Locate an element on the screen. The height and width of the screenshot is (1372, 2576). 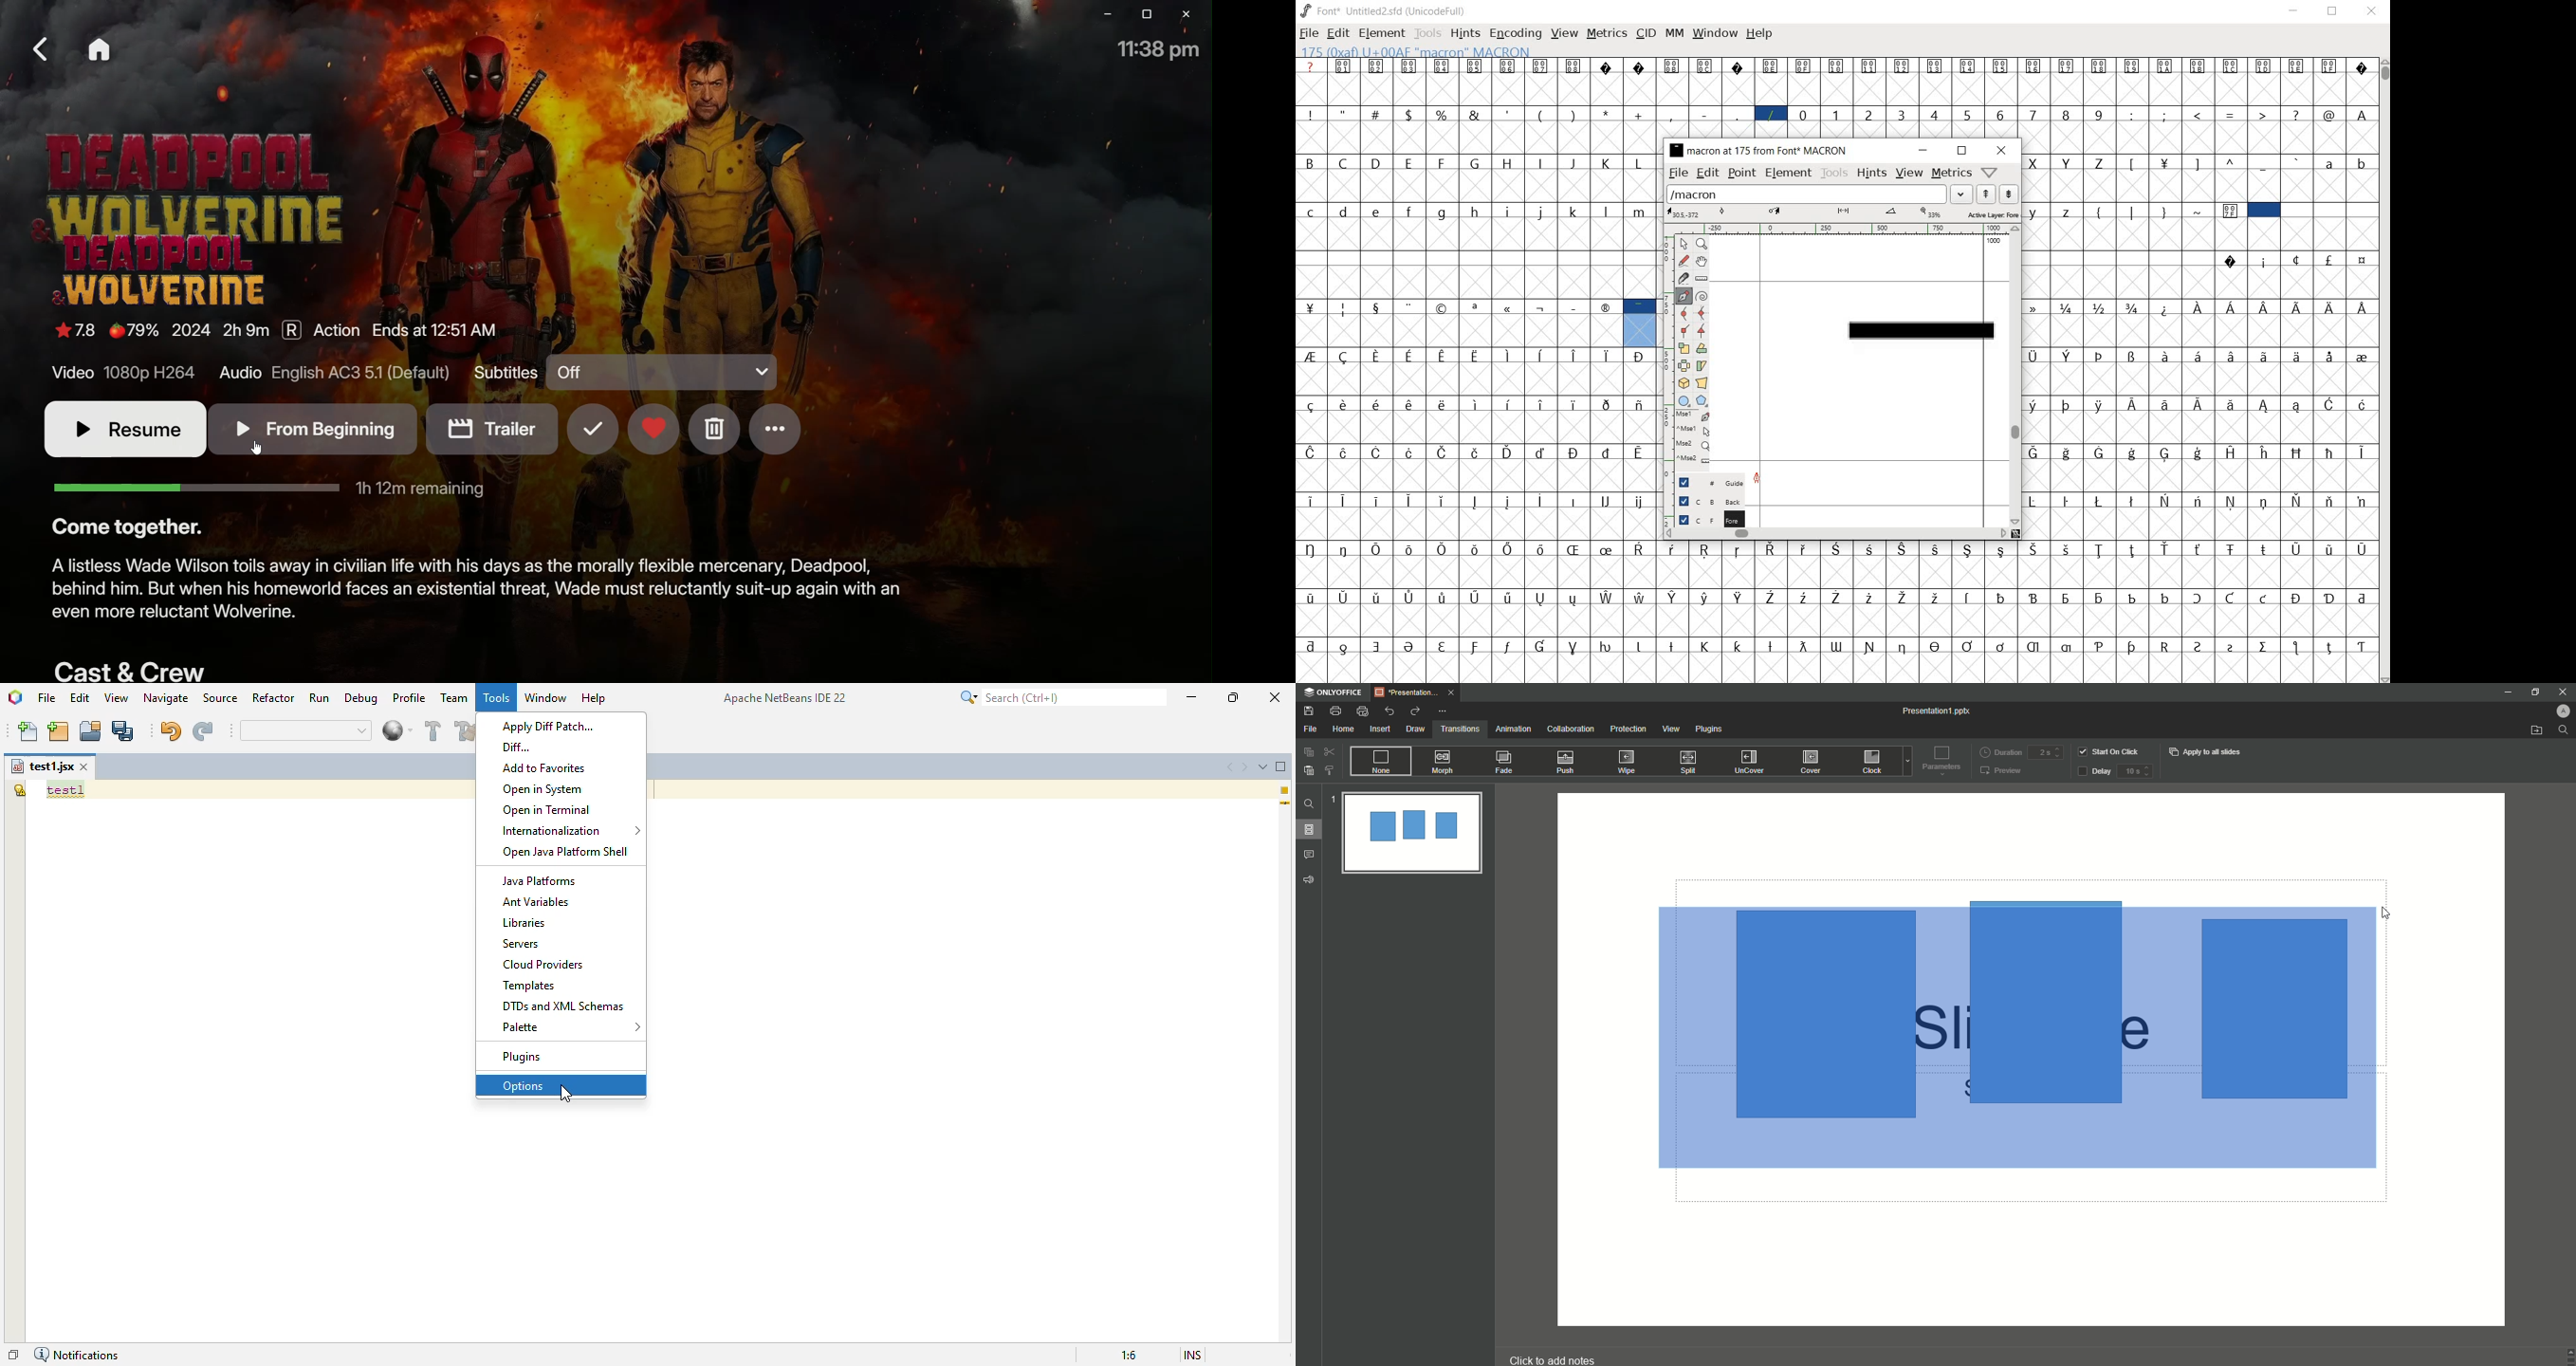
Symbol is located at coordinates (1443, 307).